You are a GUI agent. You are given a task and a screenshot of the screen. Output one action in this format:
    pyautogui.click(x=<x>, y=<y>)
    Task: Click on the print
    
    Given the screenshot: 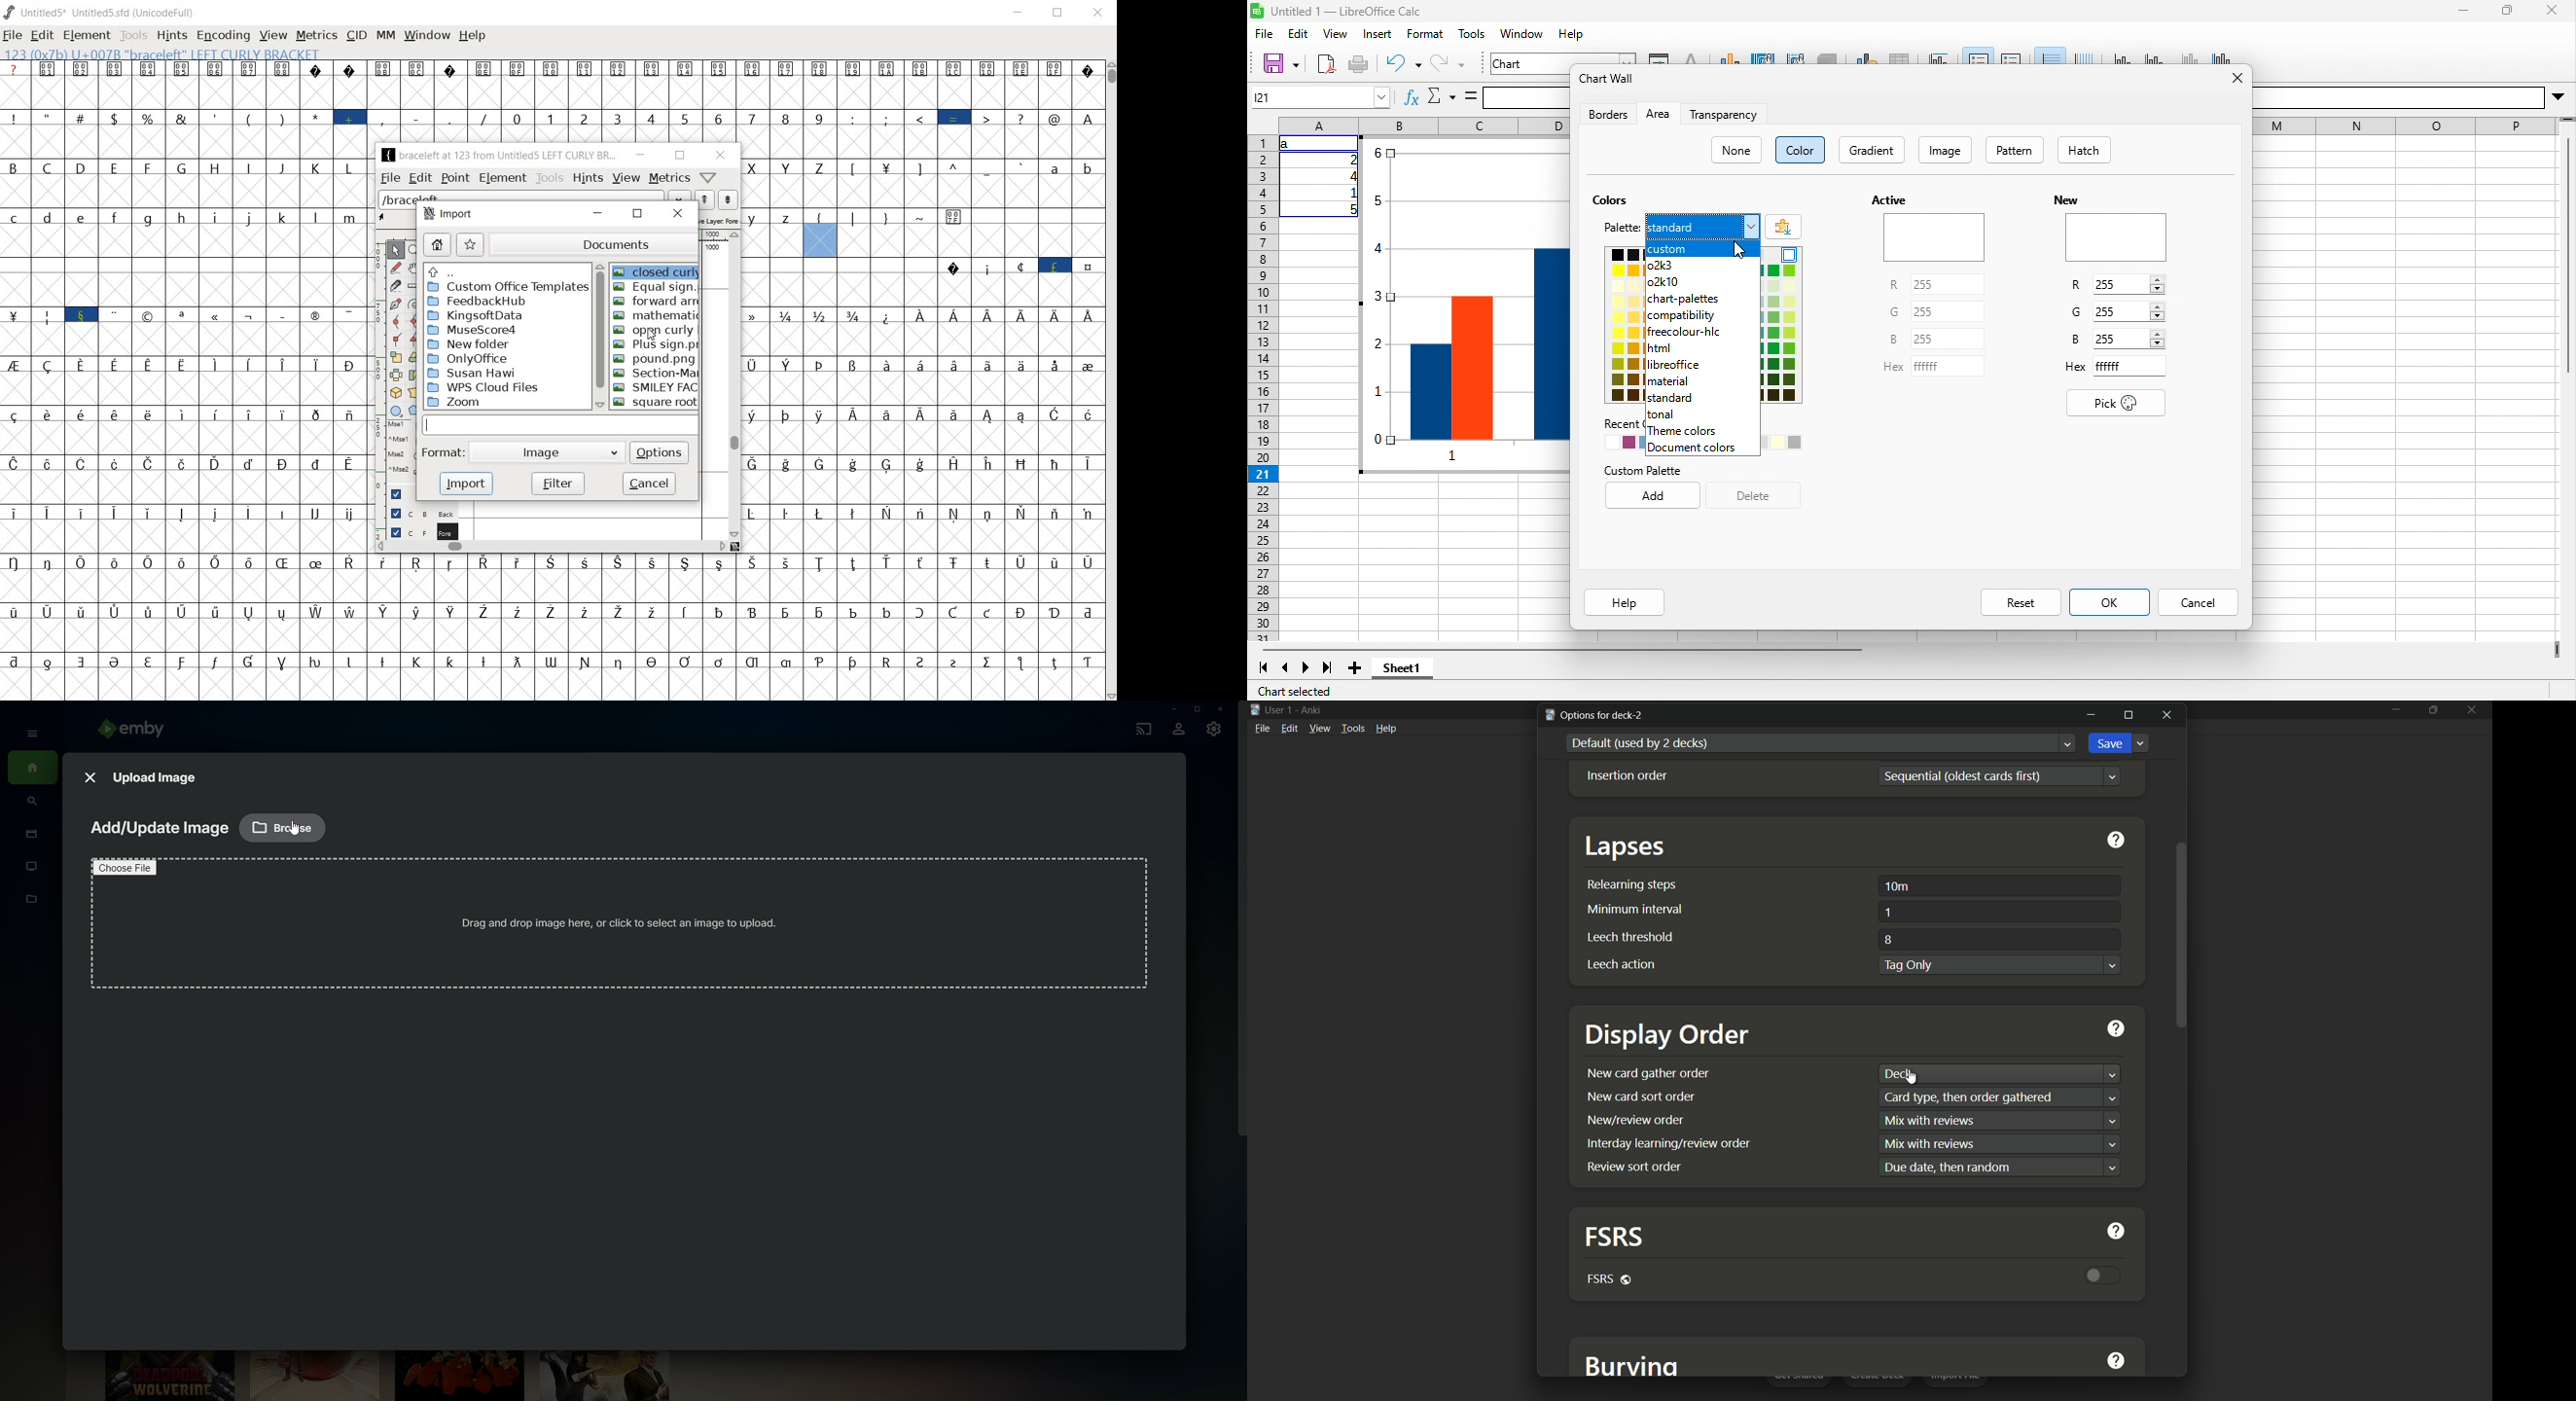 What is the action you would take?
    pyautogui.click(x=1358, y=64)
    